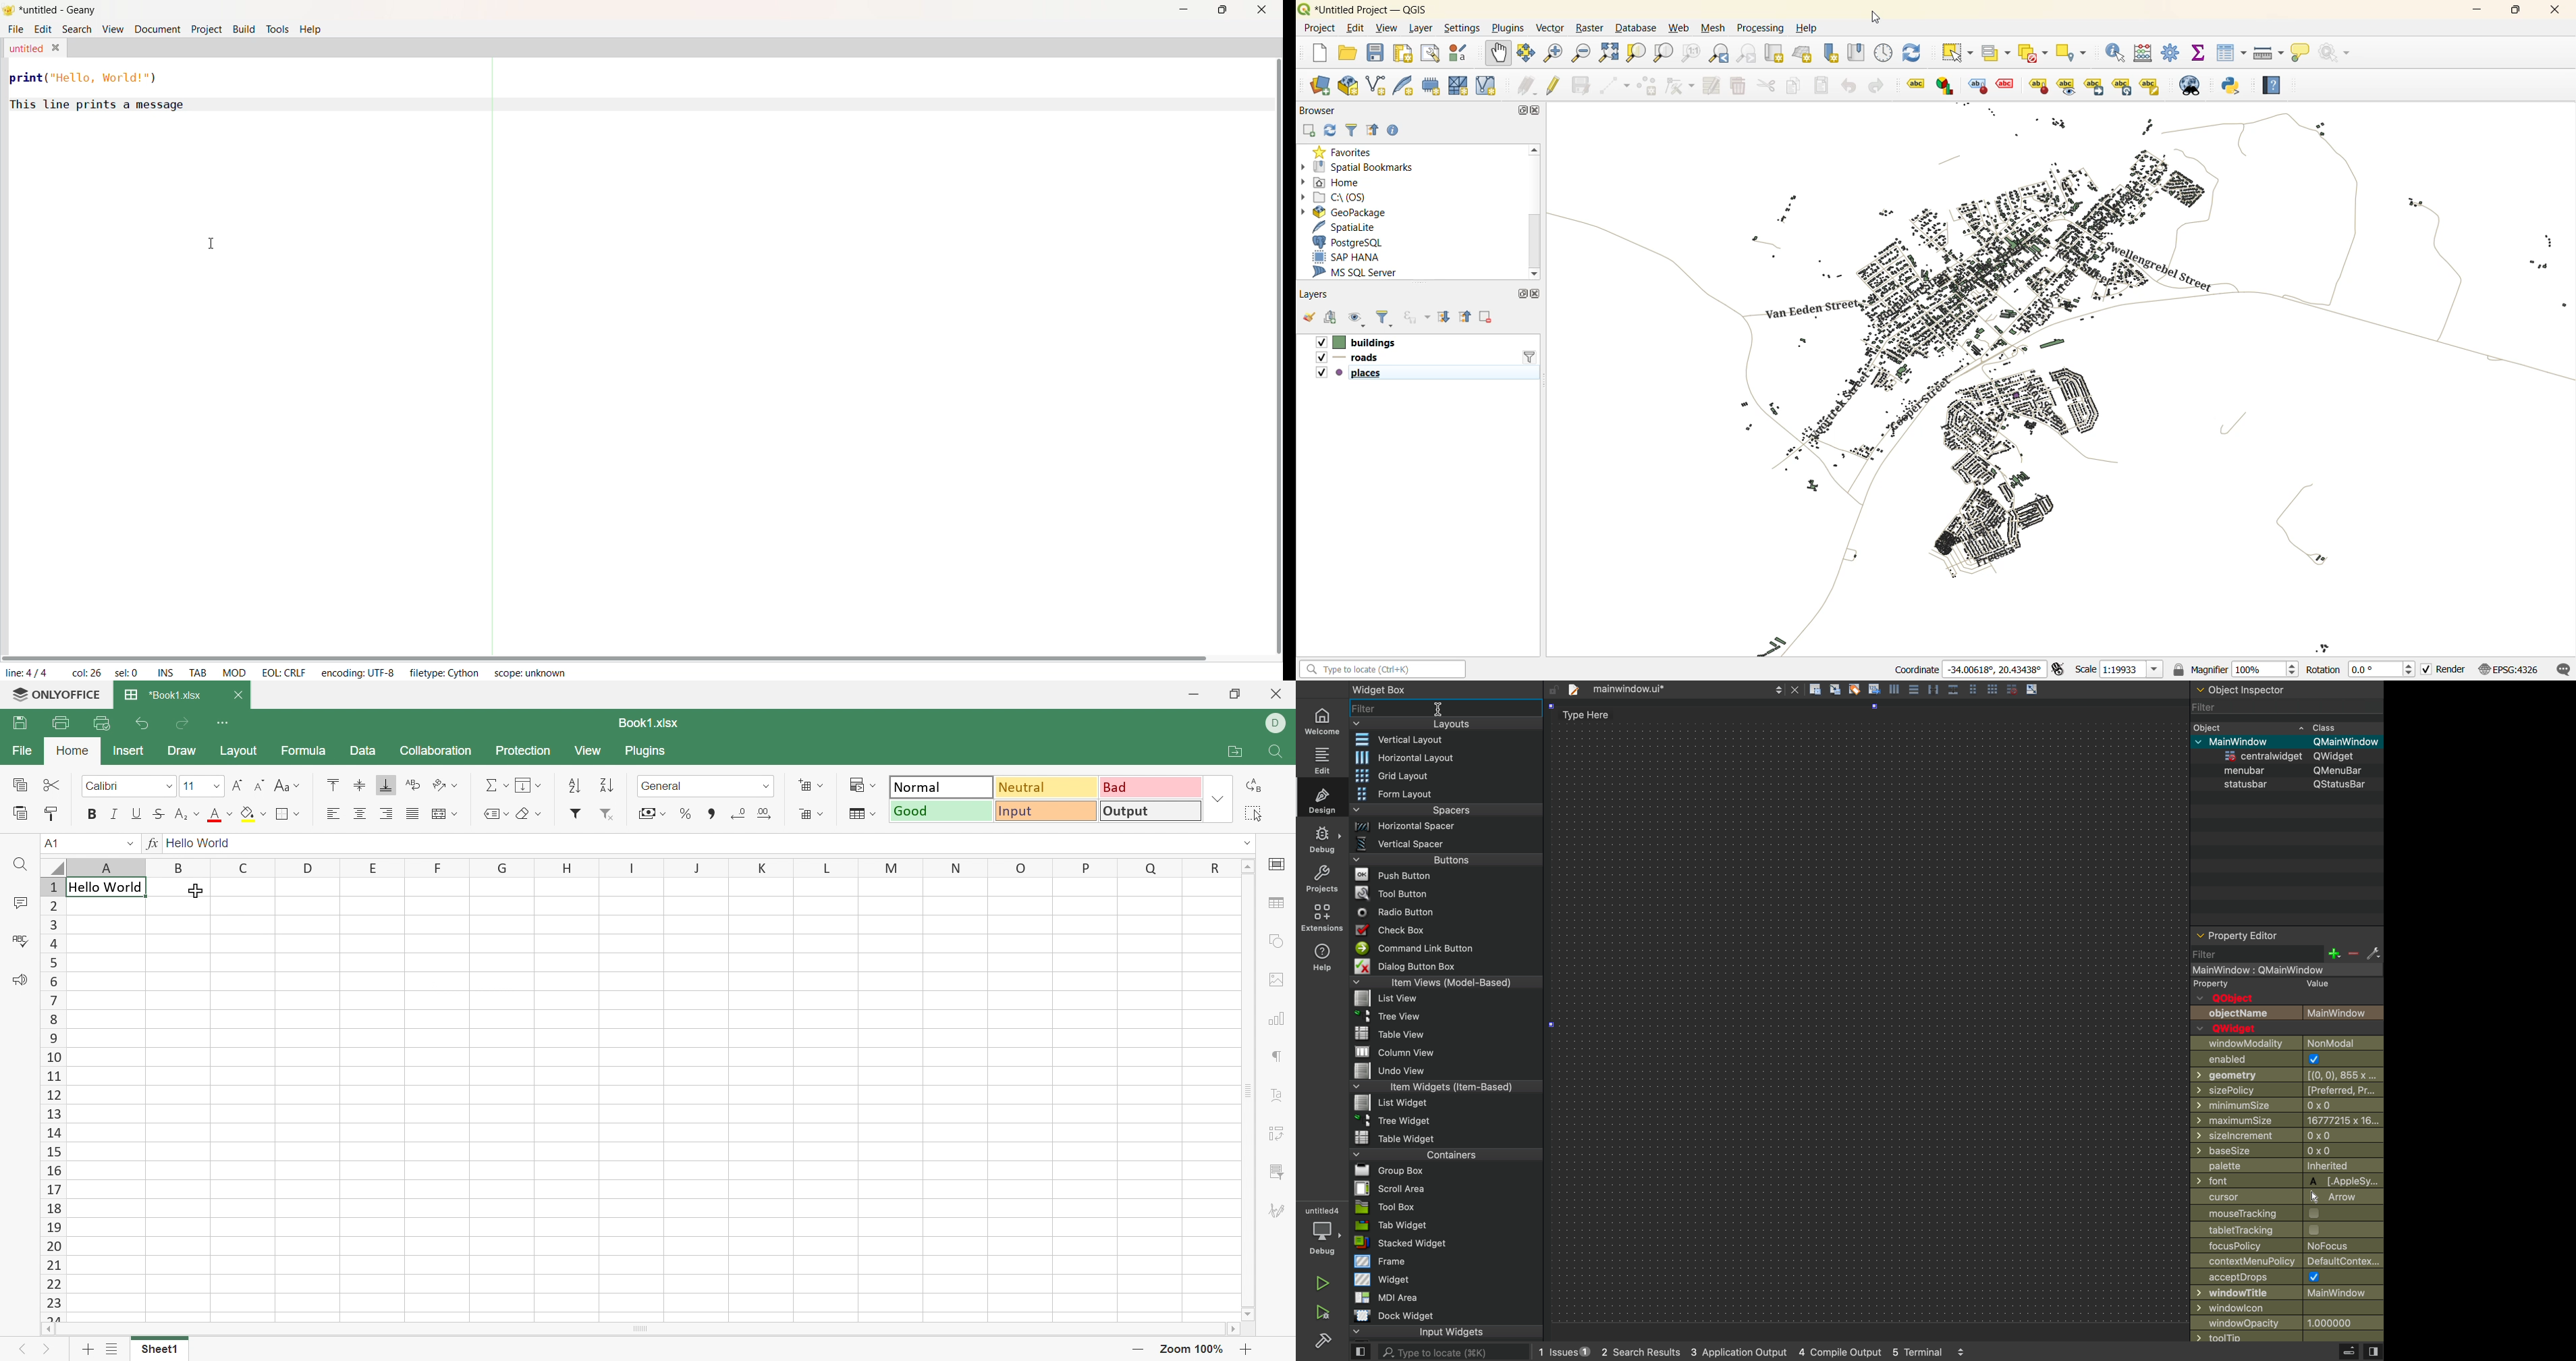 The width and height of the screenshot is (2576, 1372). Describe the element at coordinates (1527, 54) in the screenshot. I see `pan selection` at that location.